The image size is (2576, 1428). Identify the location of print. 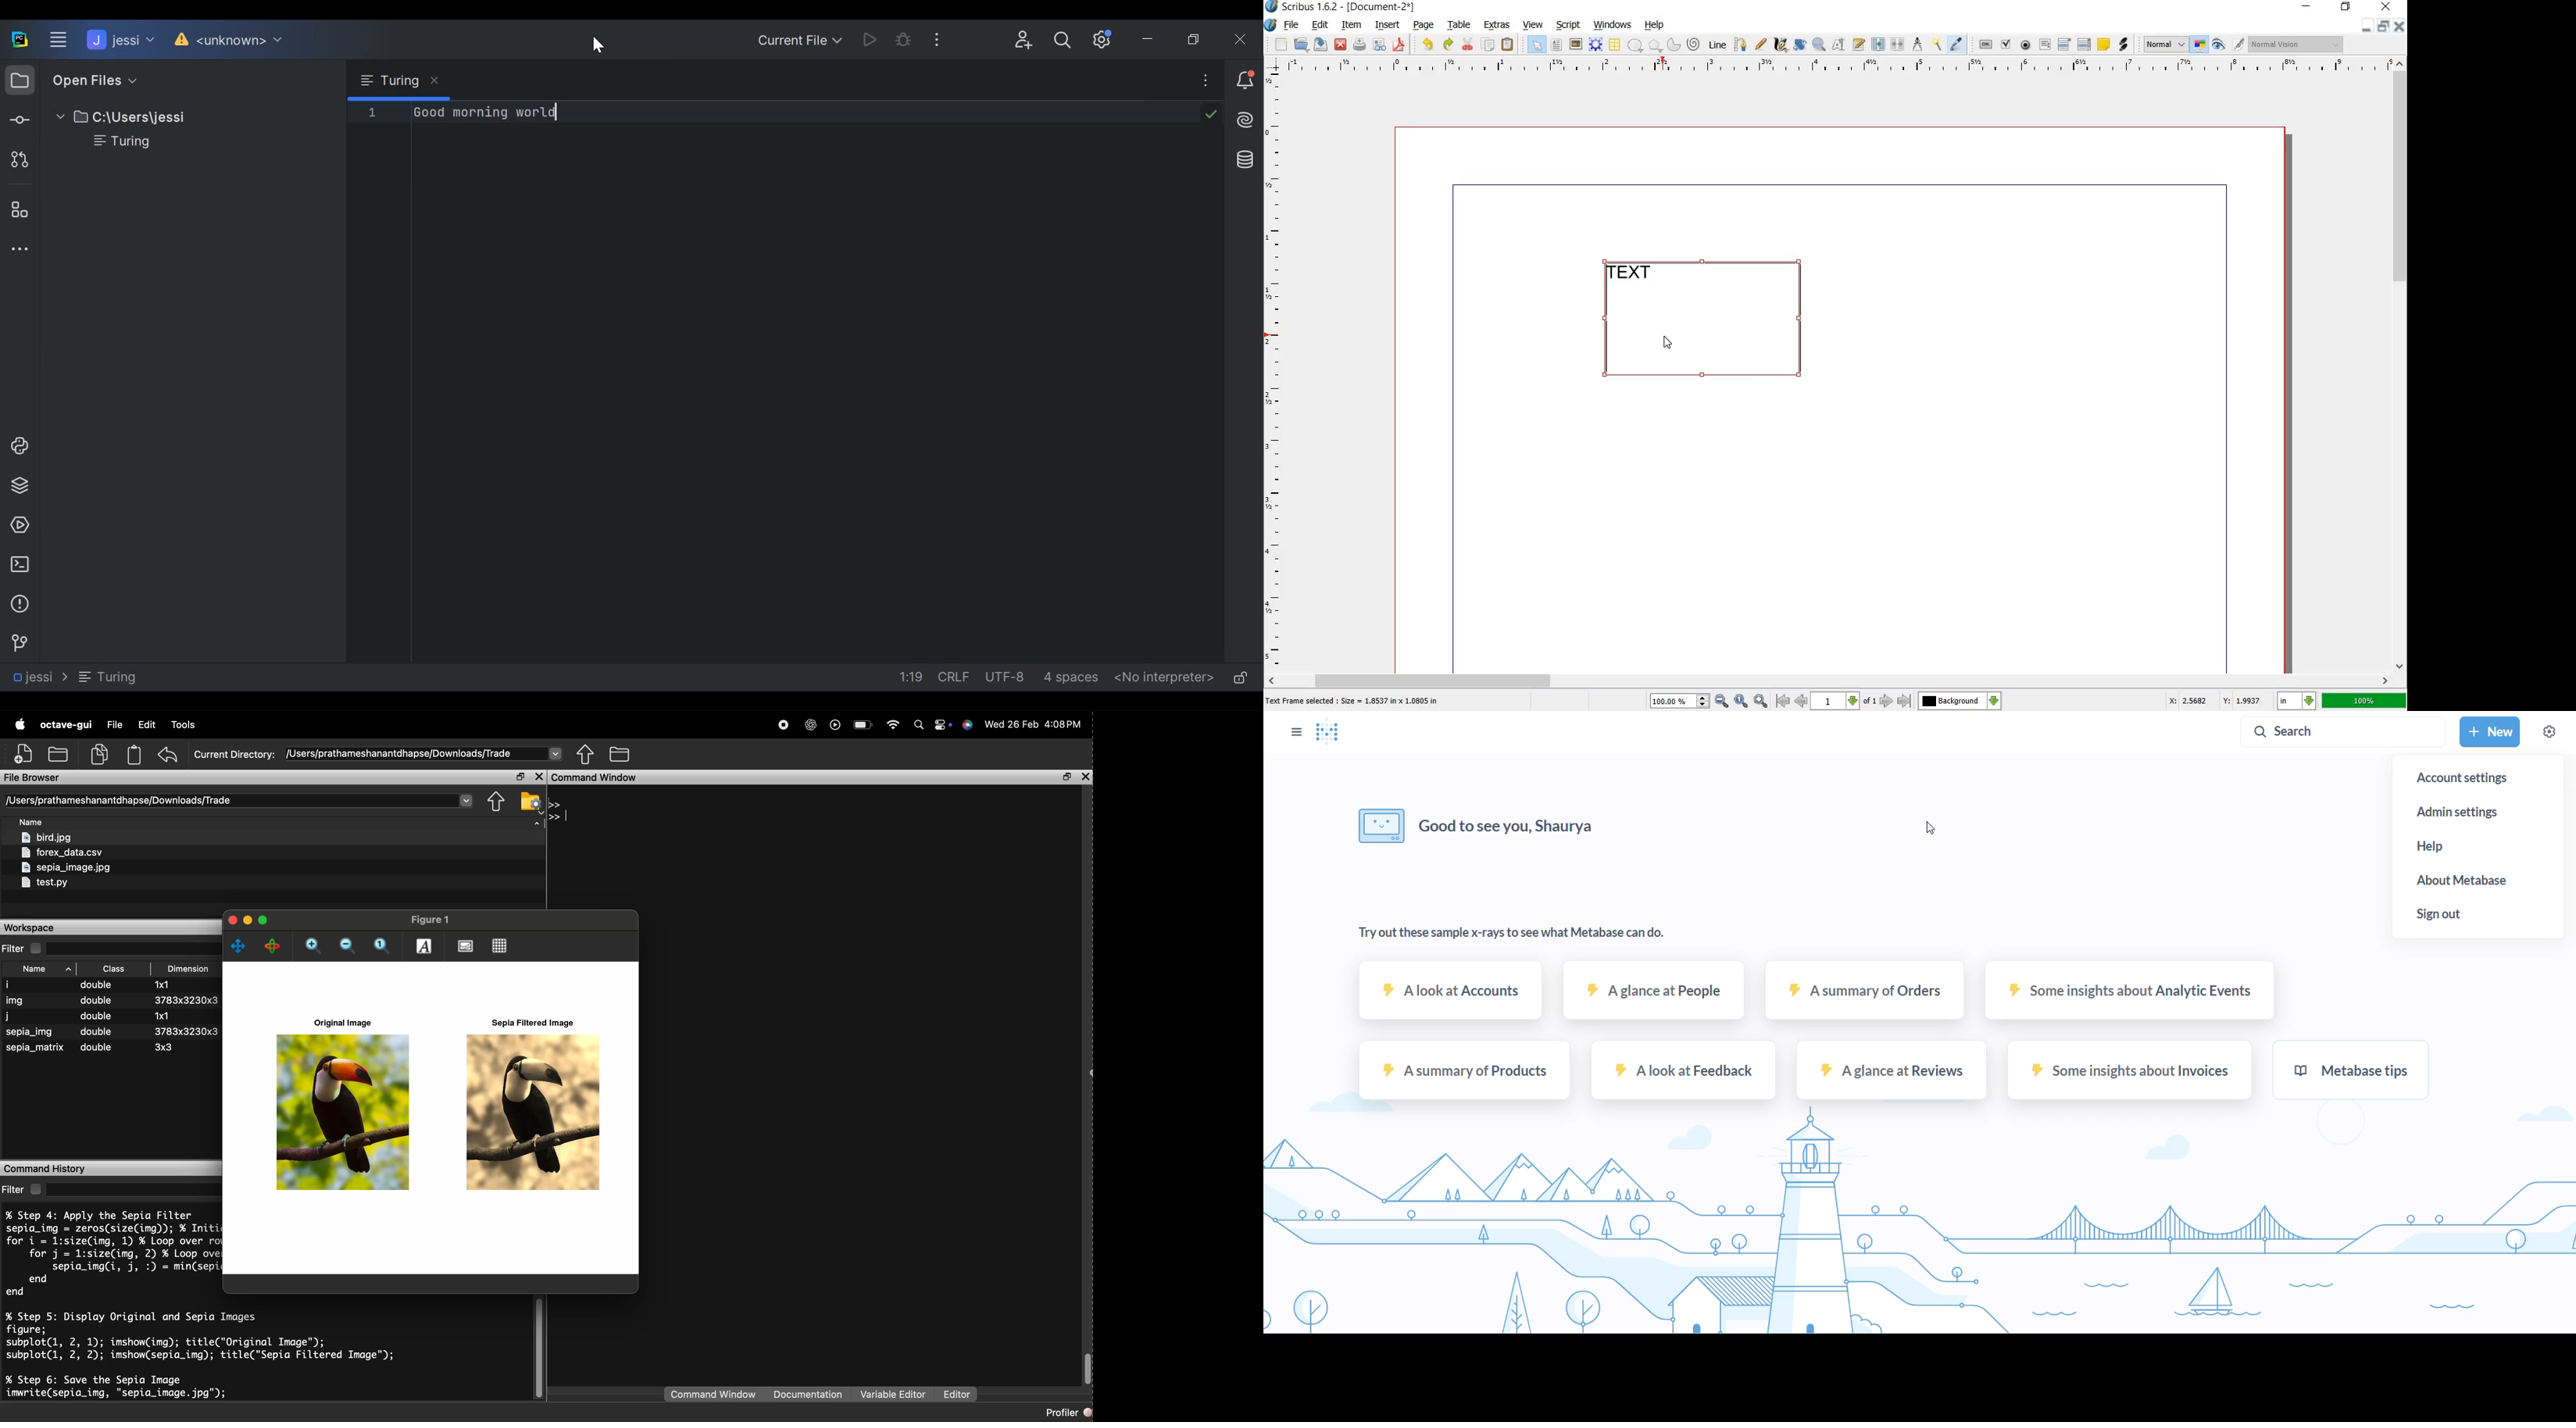
(1359, 45).